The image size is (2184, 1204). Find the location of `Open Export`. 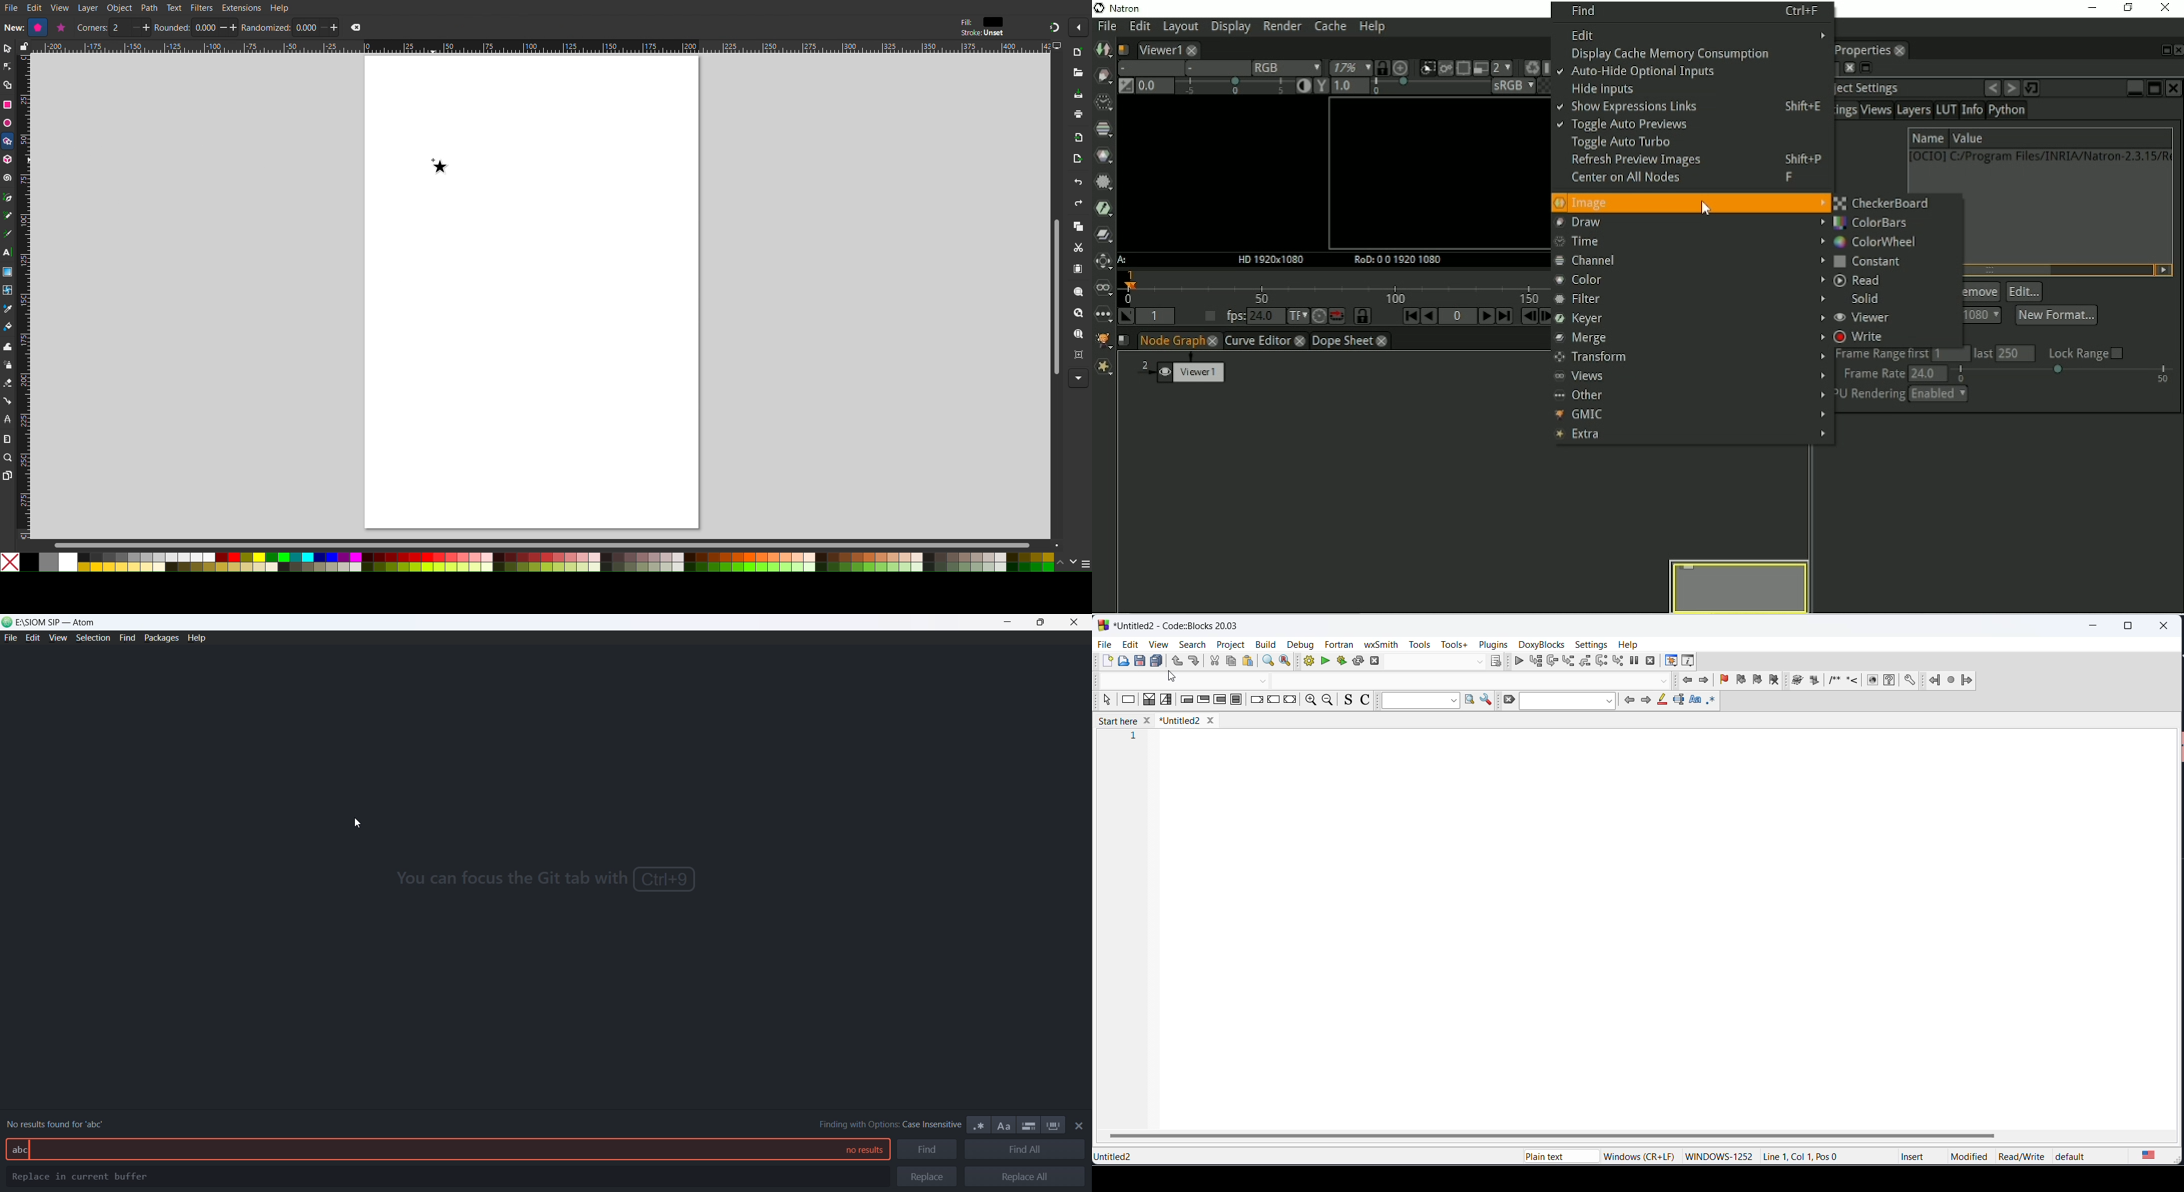

Open Export is located at coordinates (1078, 160).